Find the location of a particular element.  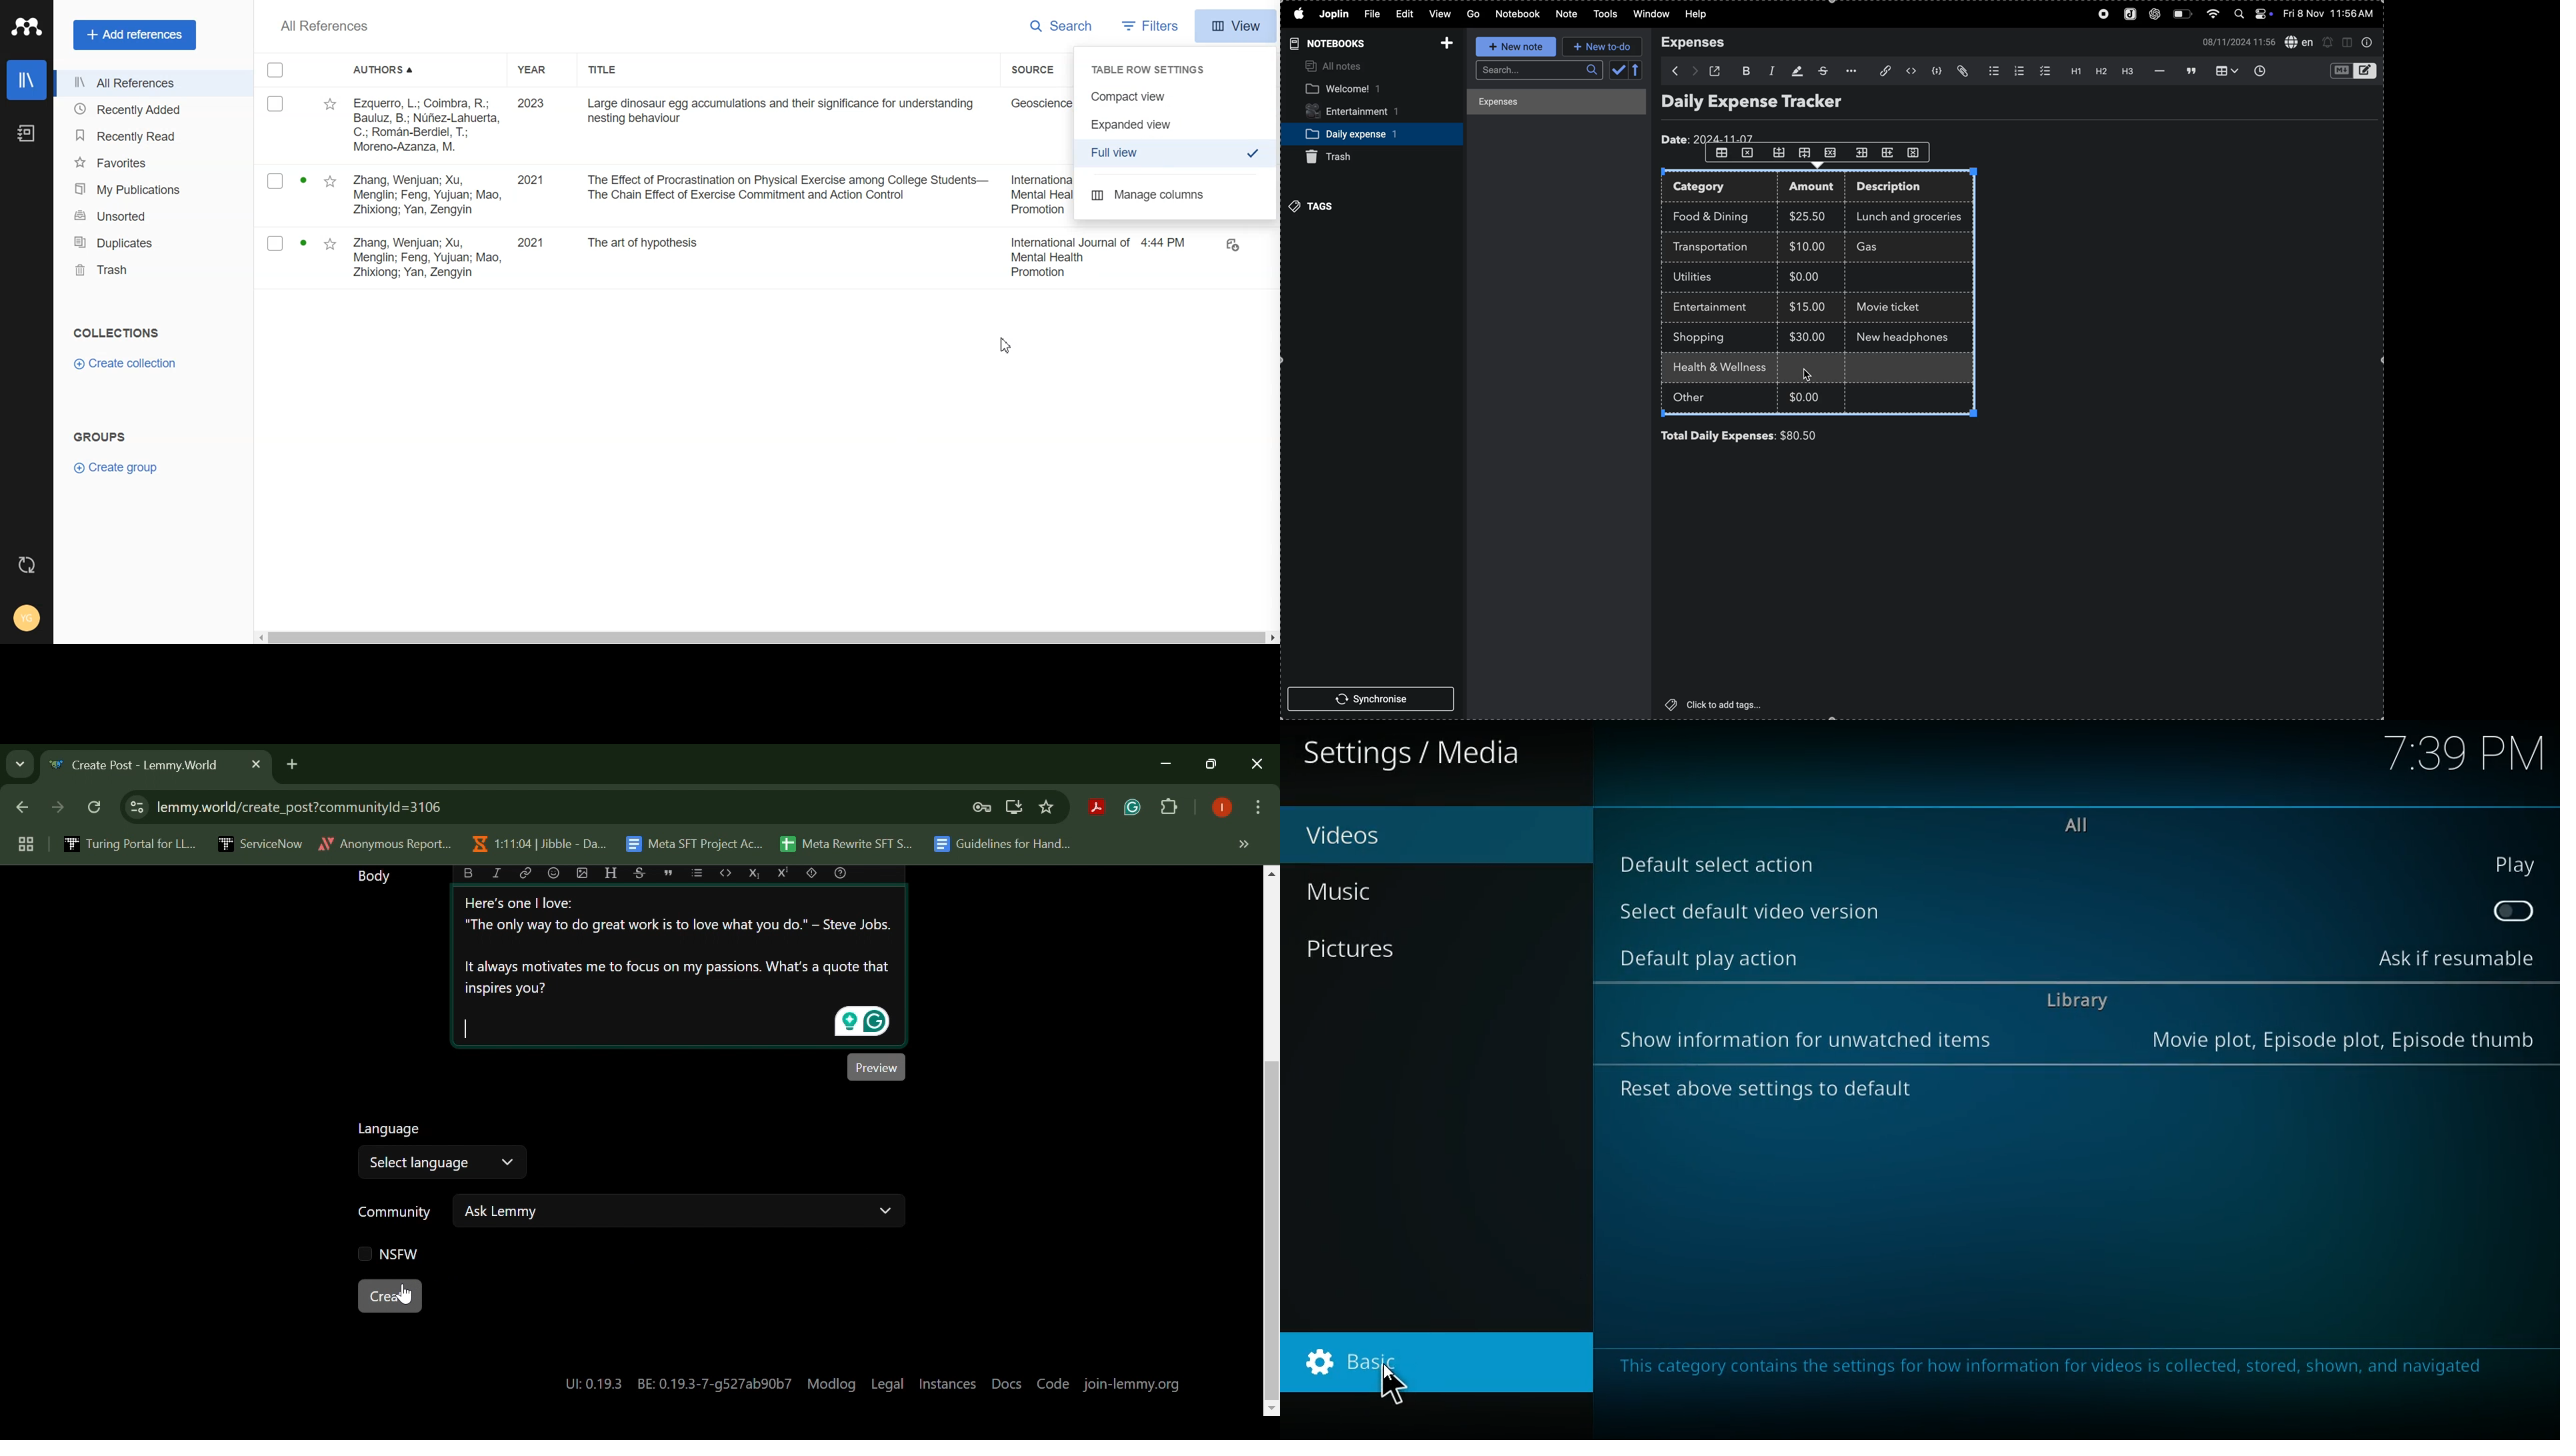

notebook is located at coordinates (1518, 14).